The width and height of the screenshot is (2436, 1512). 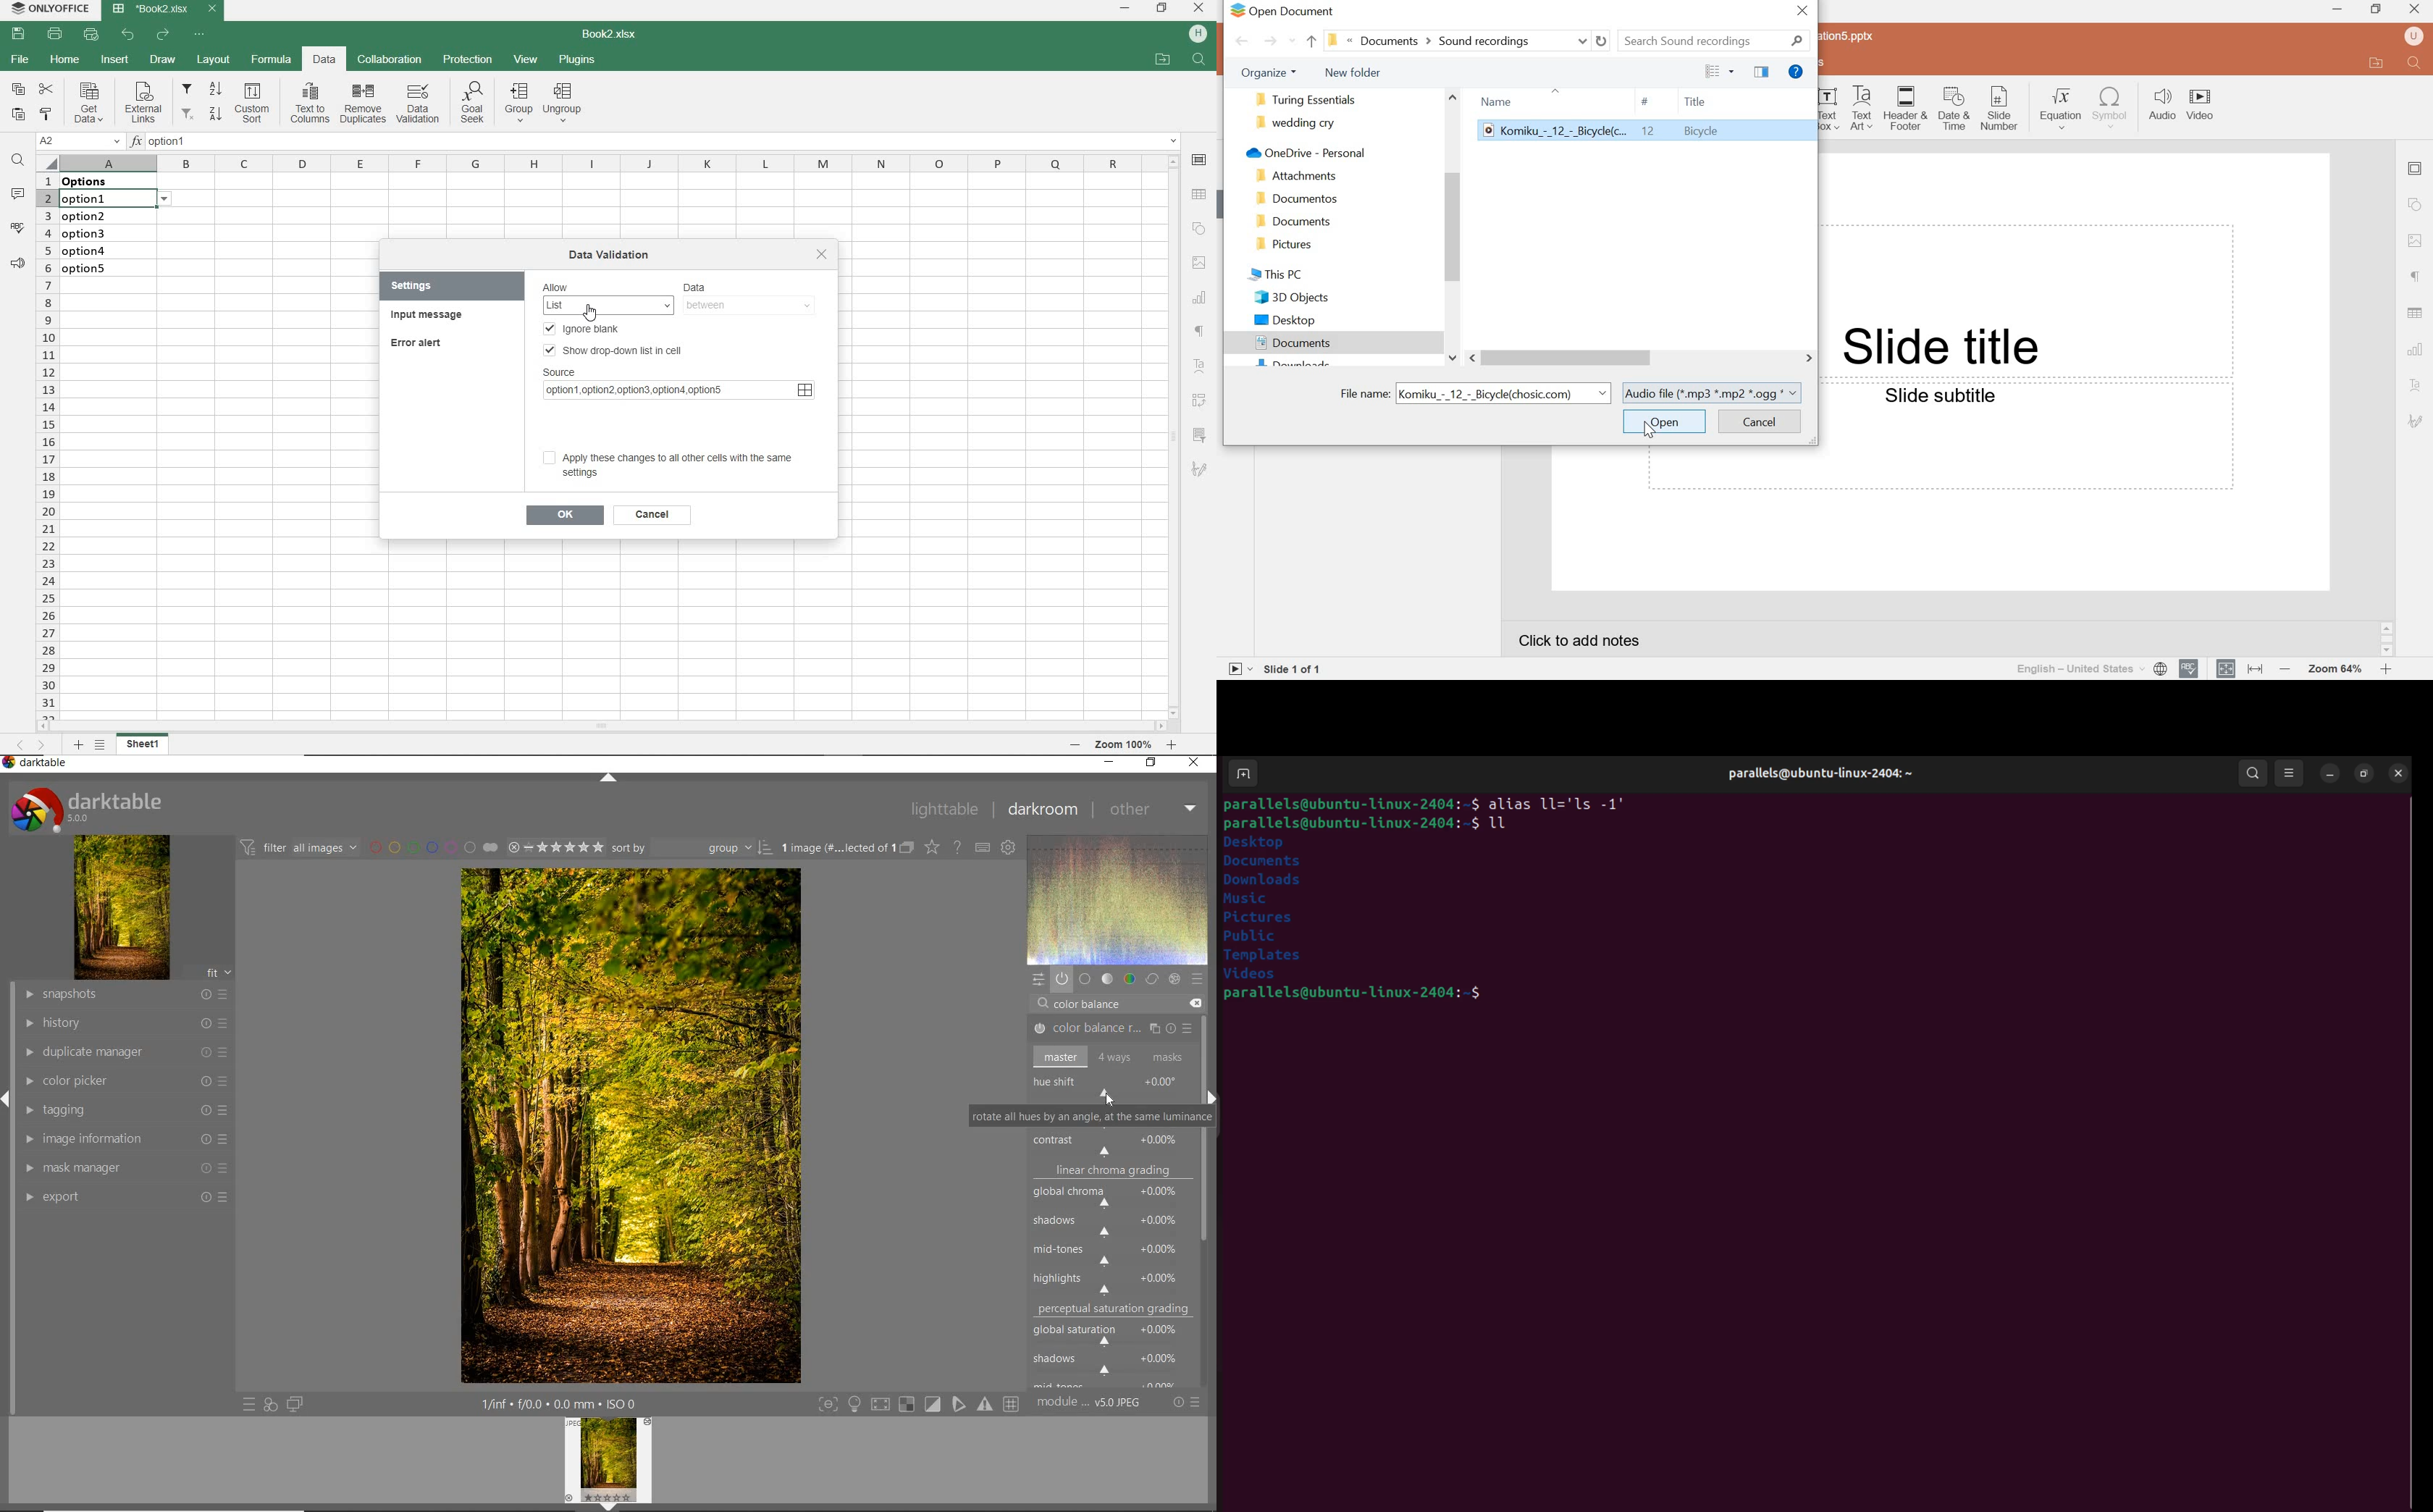 What do you see at coordinates (125, 1022) in the screenshot?
I see `history` at bounding box center [125, 1022].